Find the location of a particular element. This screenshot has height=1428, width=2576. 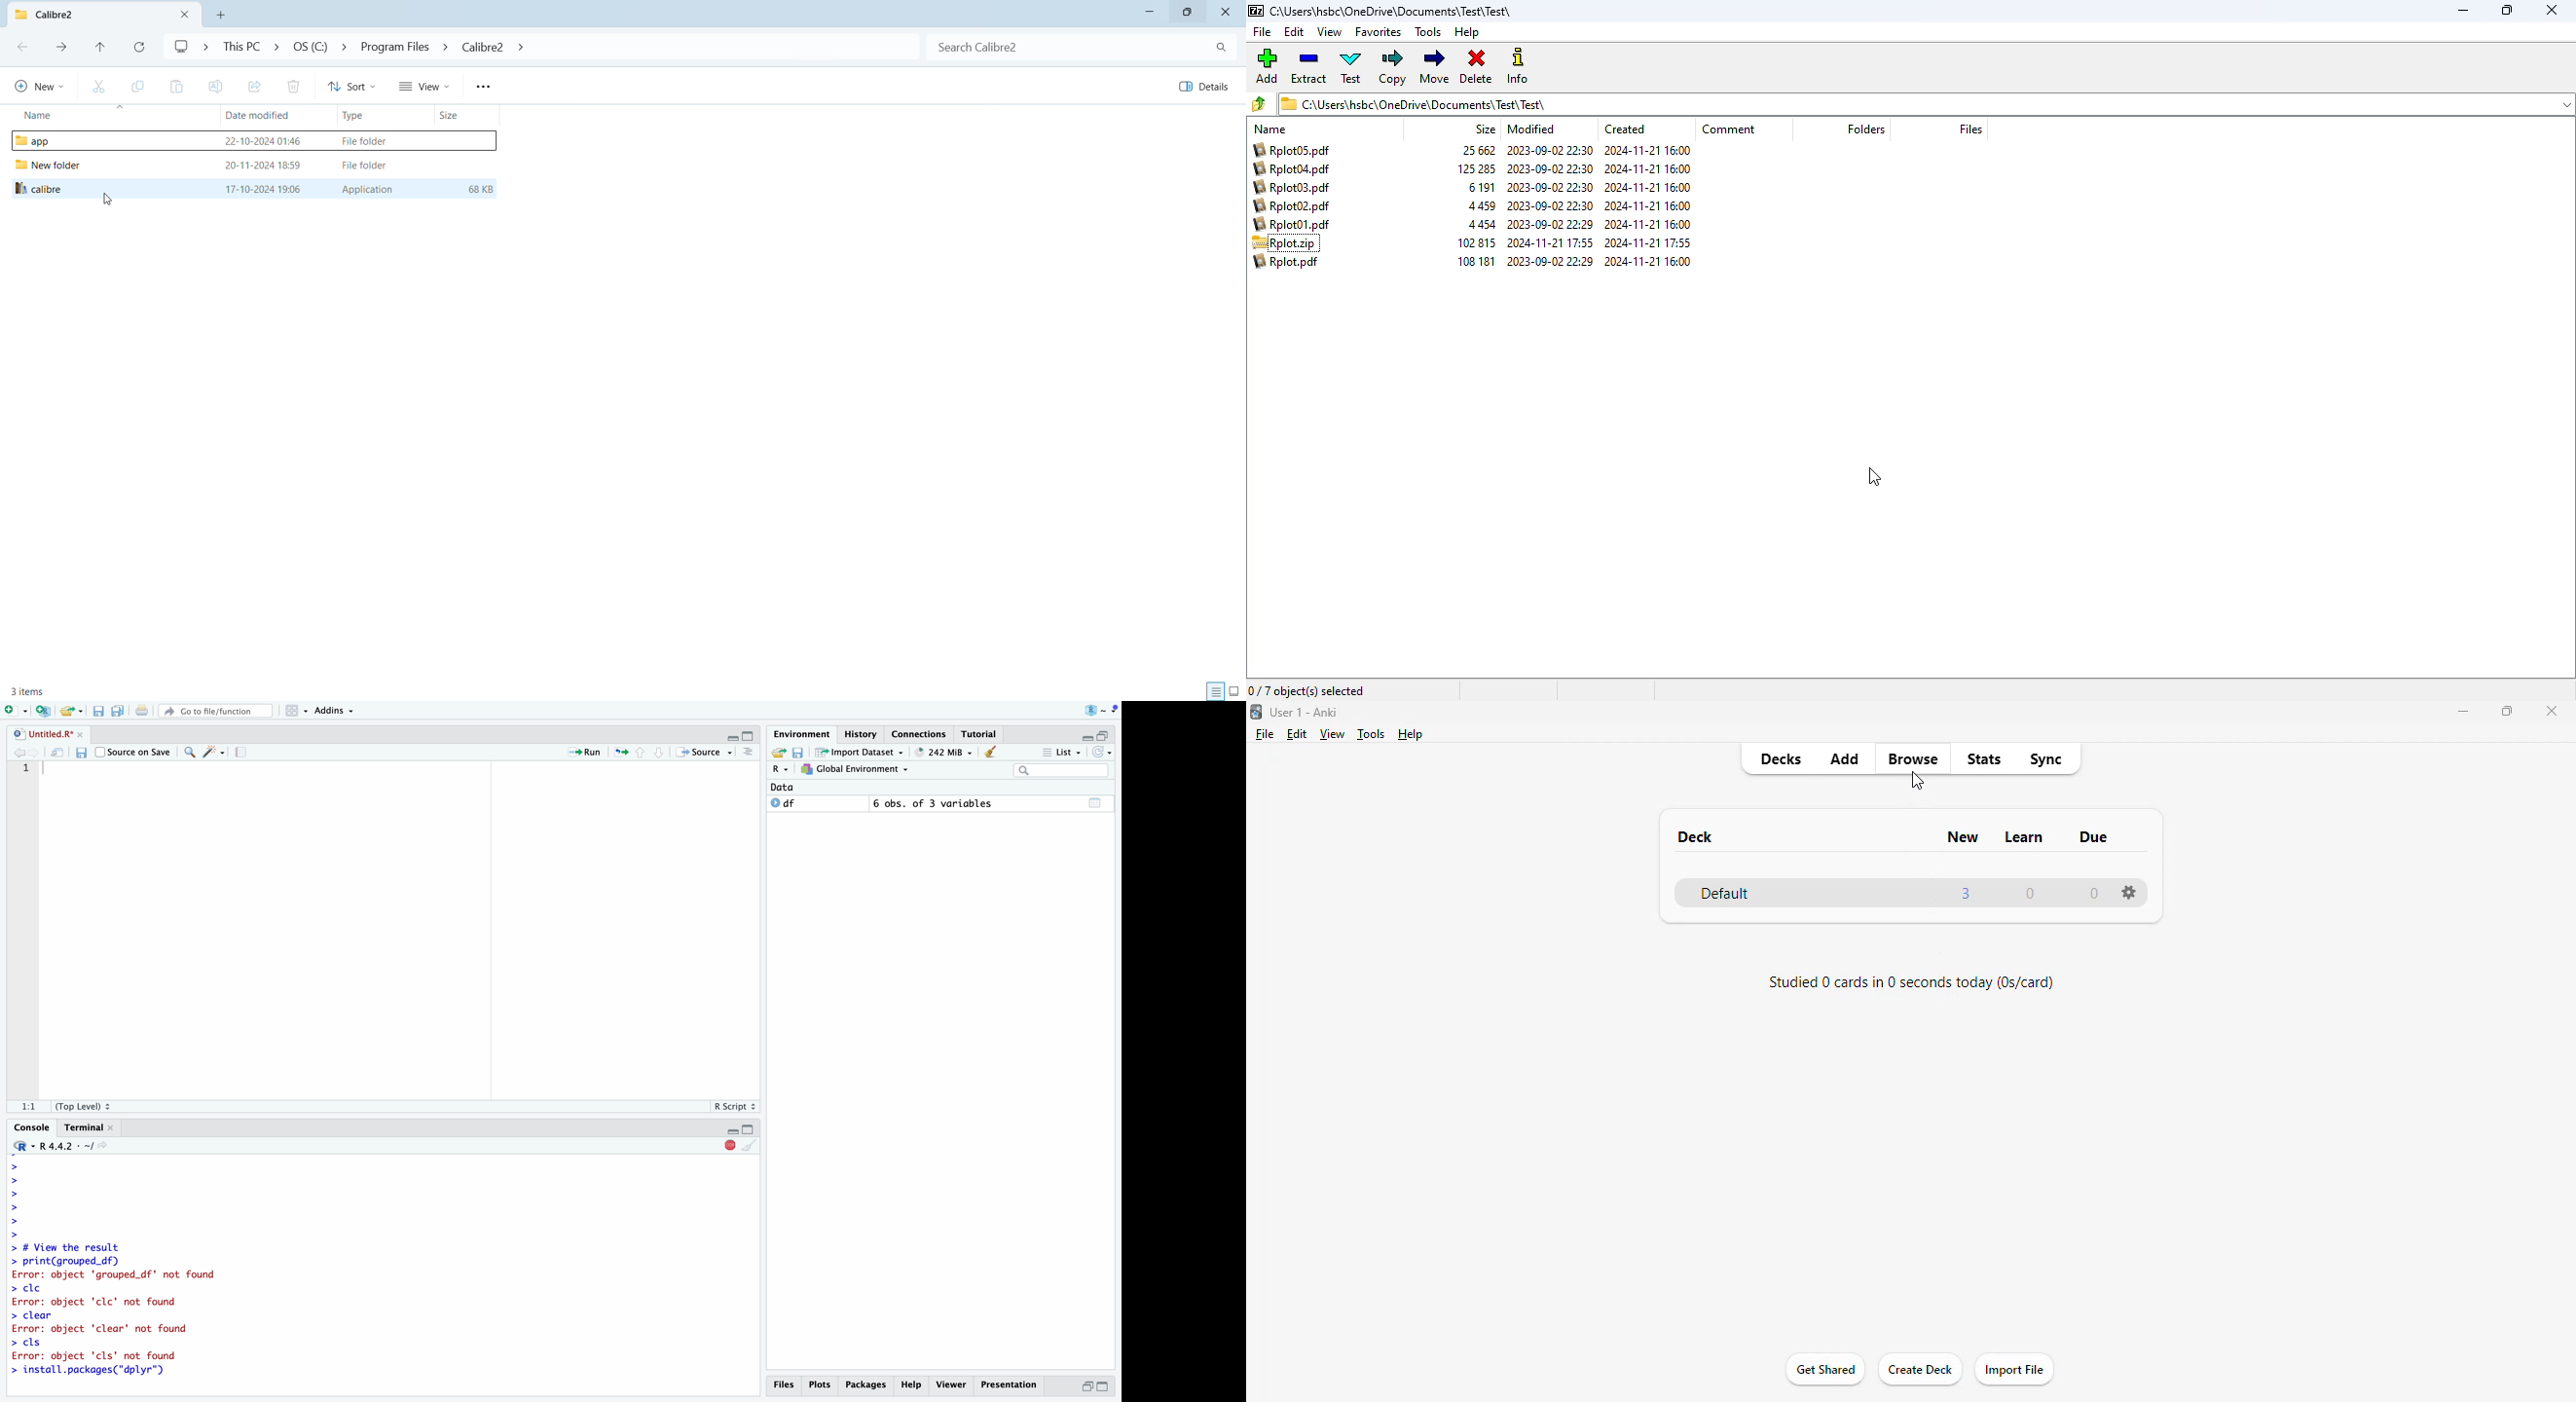

2024-11-21 16:00 is located at coordinates (1648, 150).